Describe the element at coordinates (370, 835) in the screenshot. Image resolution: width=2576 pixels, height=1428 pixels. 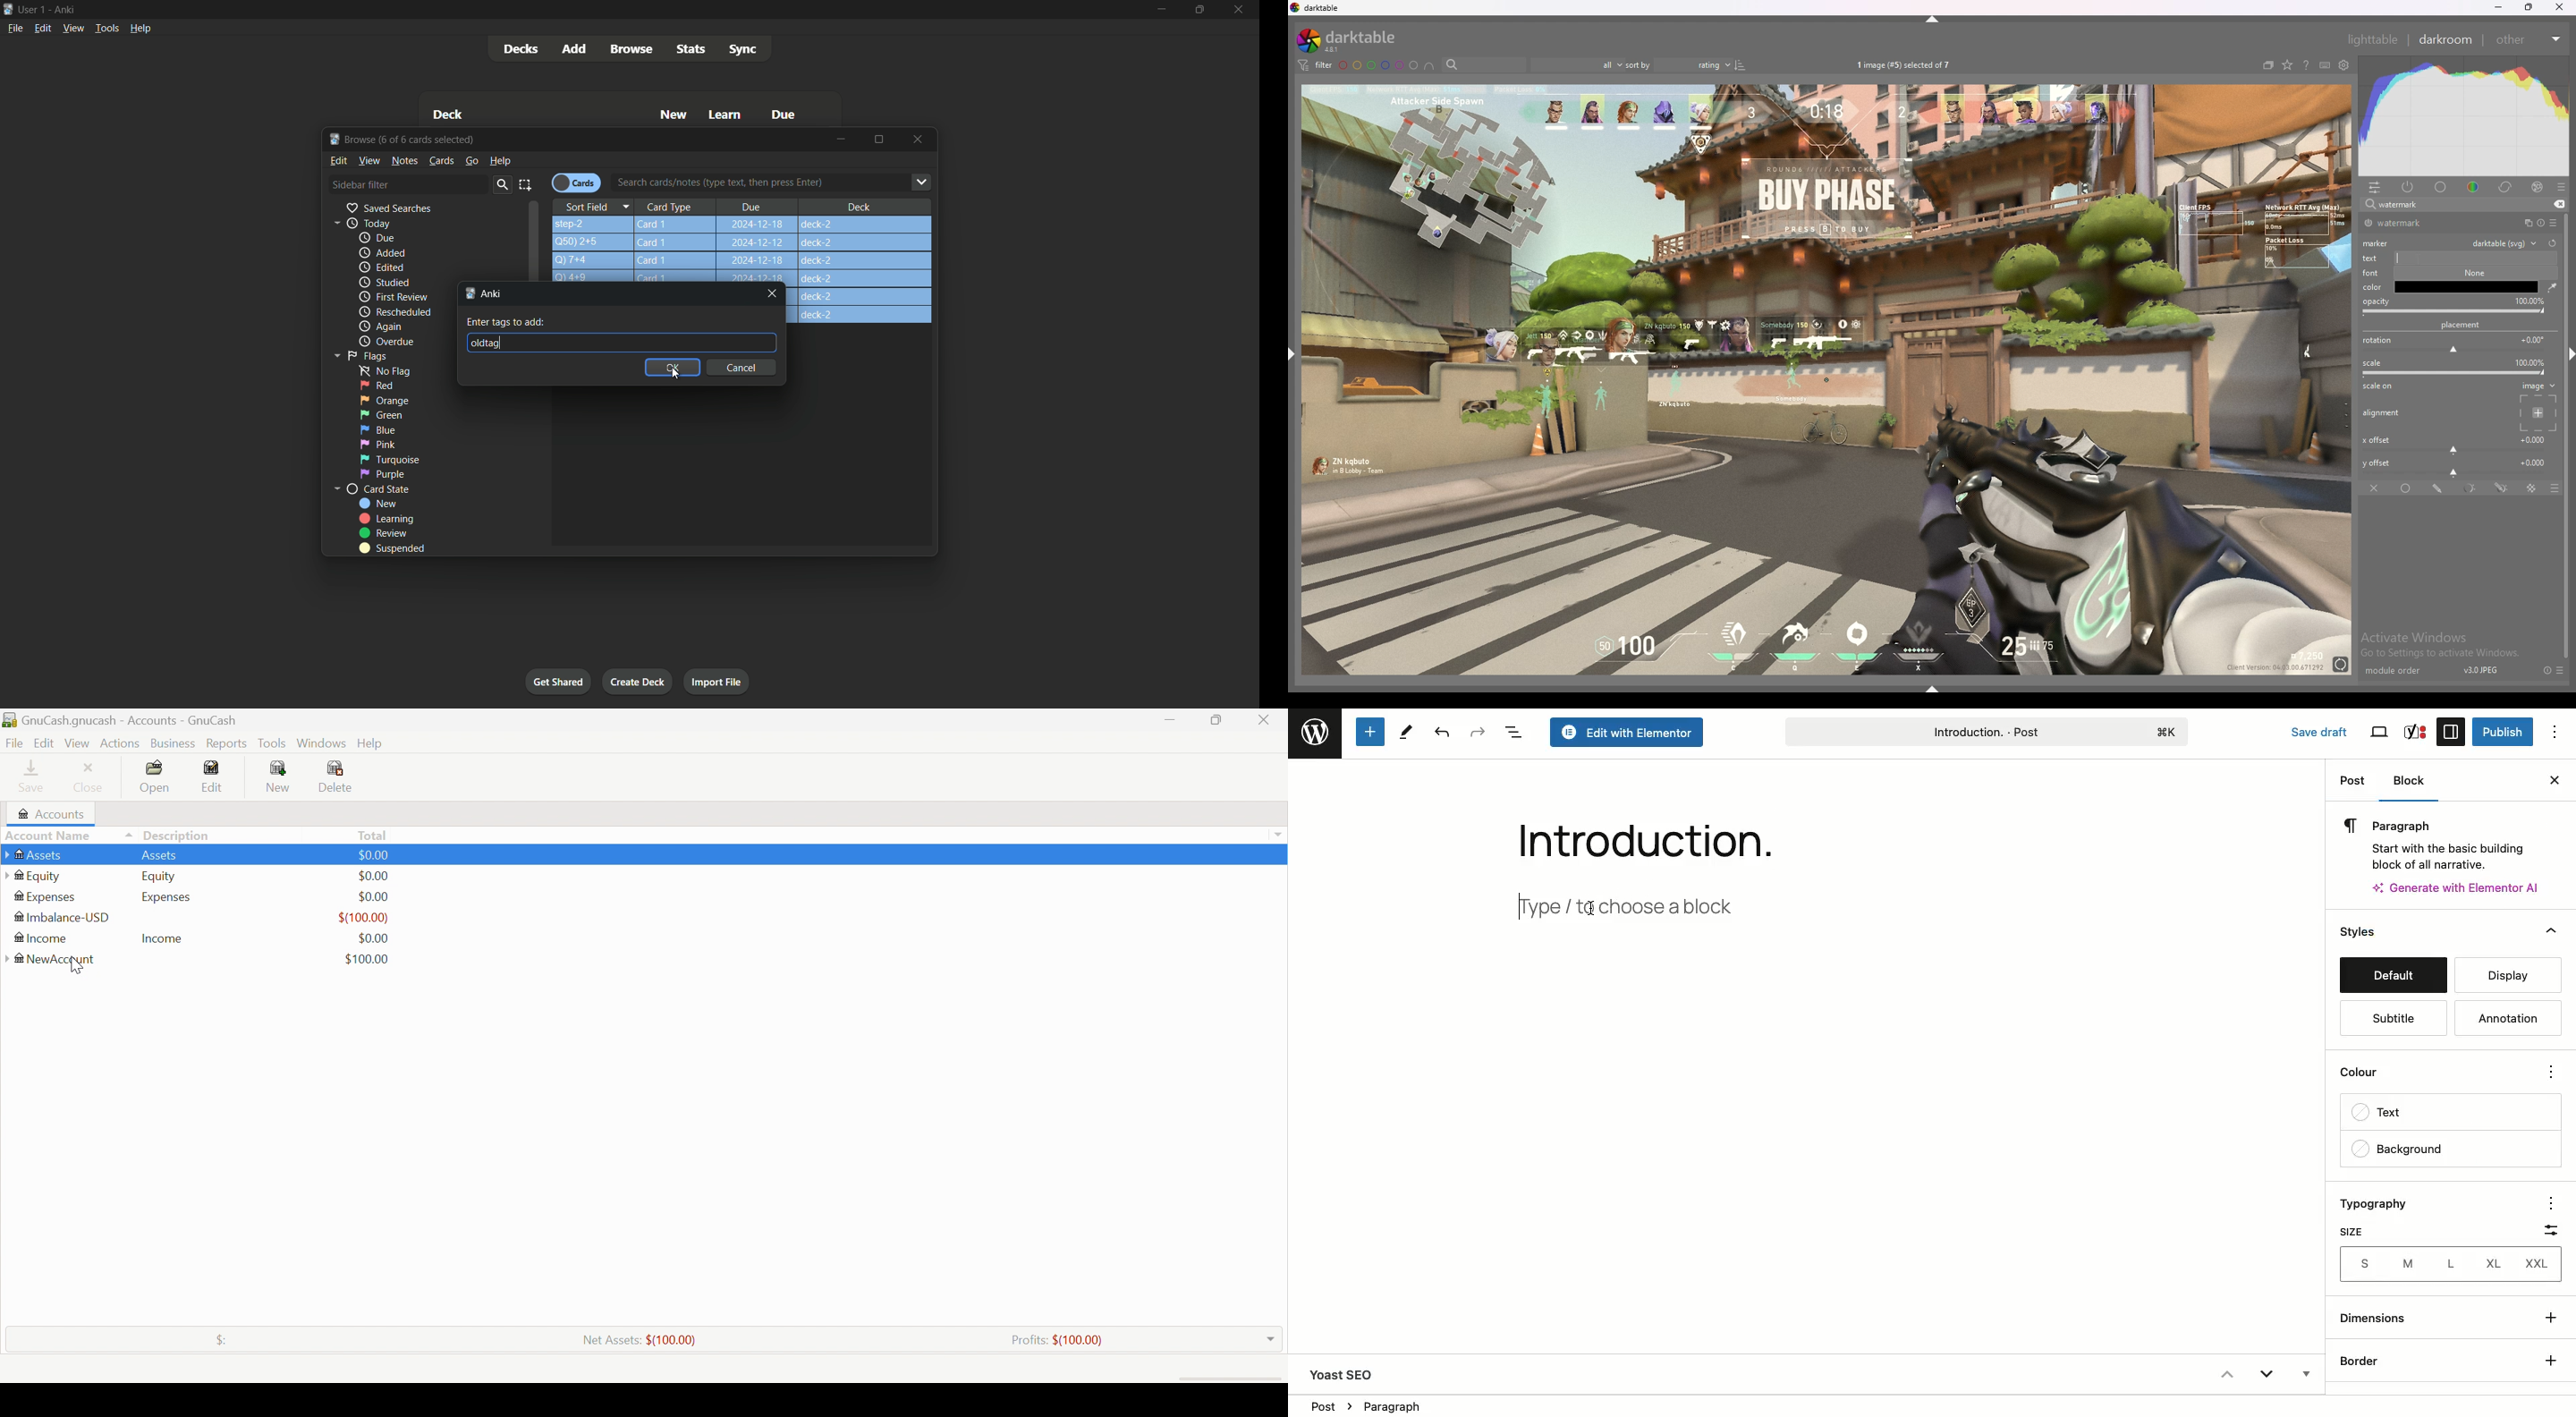
I see `Total` at that location.